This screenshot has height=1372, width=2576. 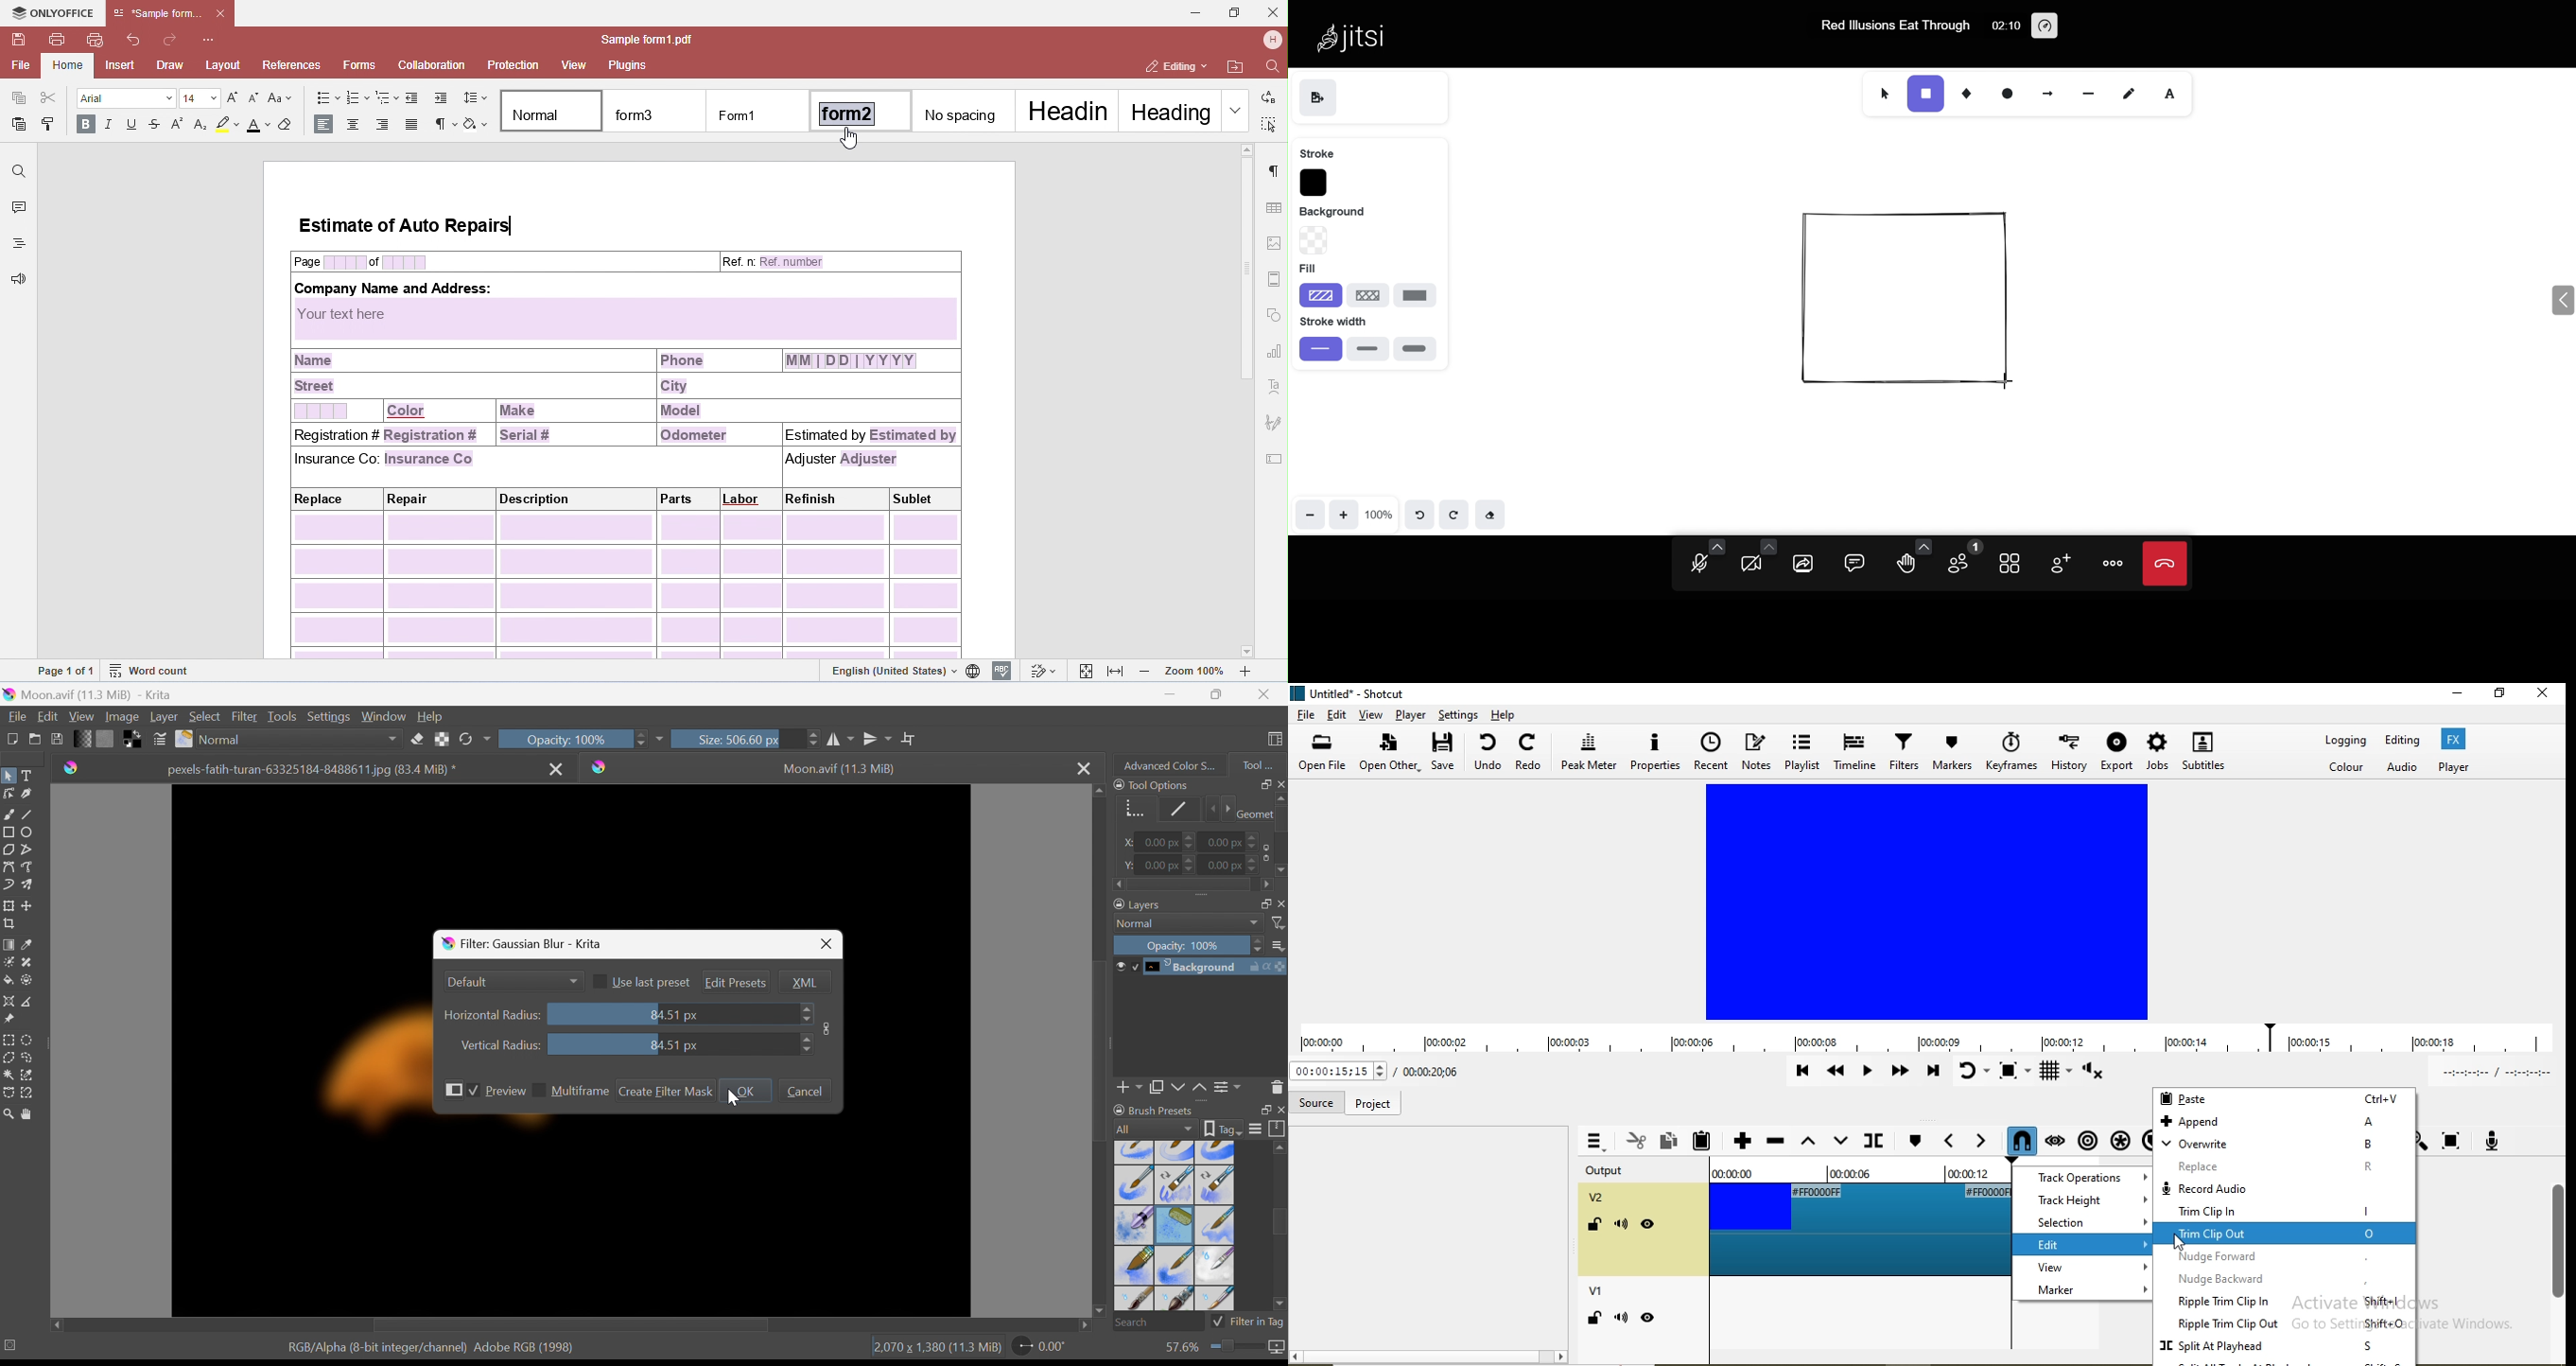 I want to click on nudge forward, so click(x=2283, y=1257).